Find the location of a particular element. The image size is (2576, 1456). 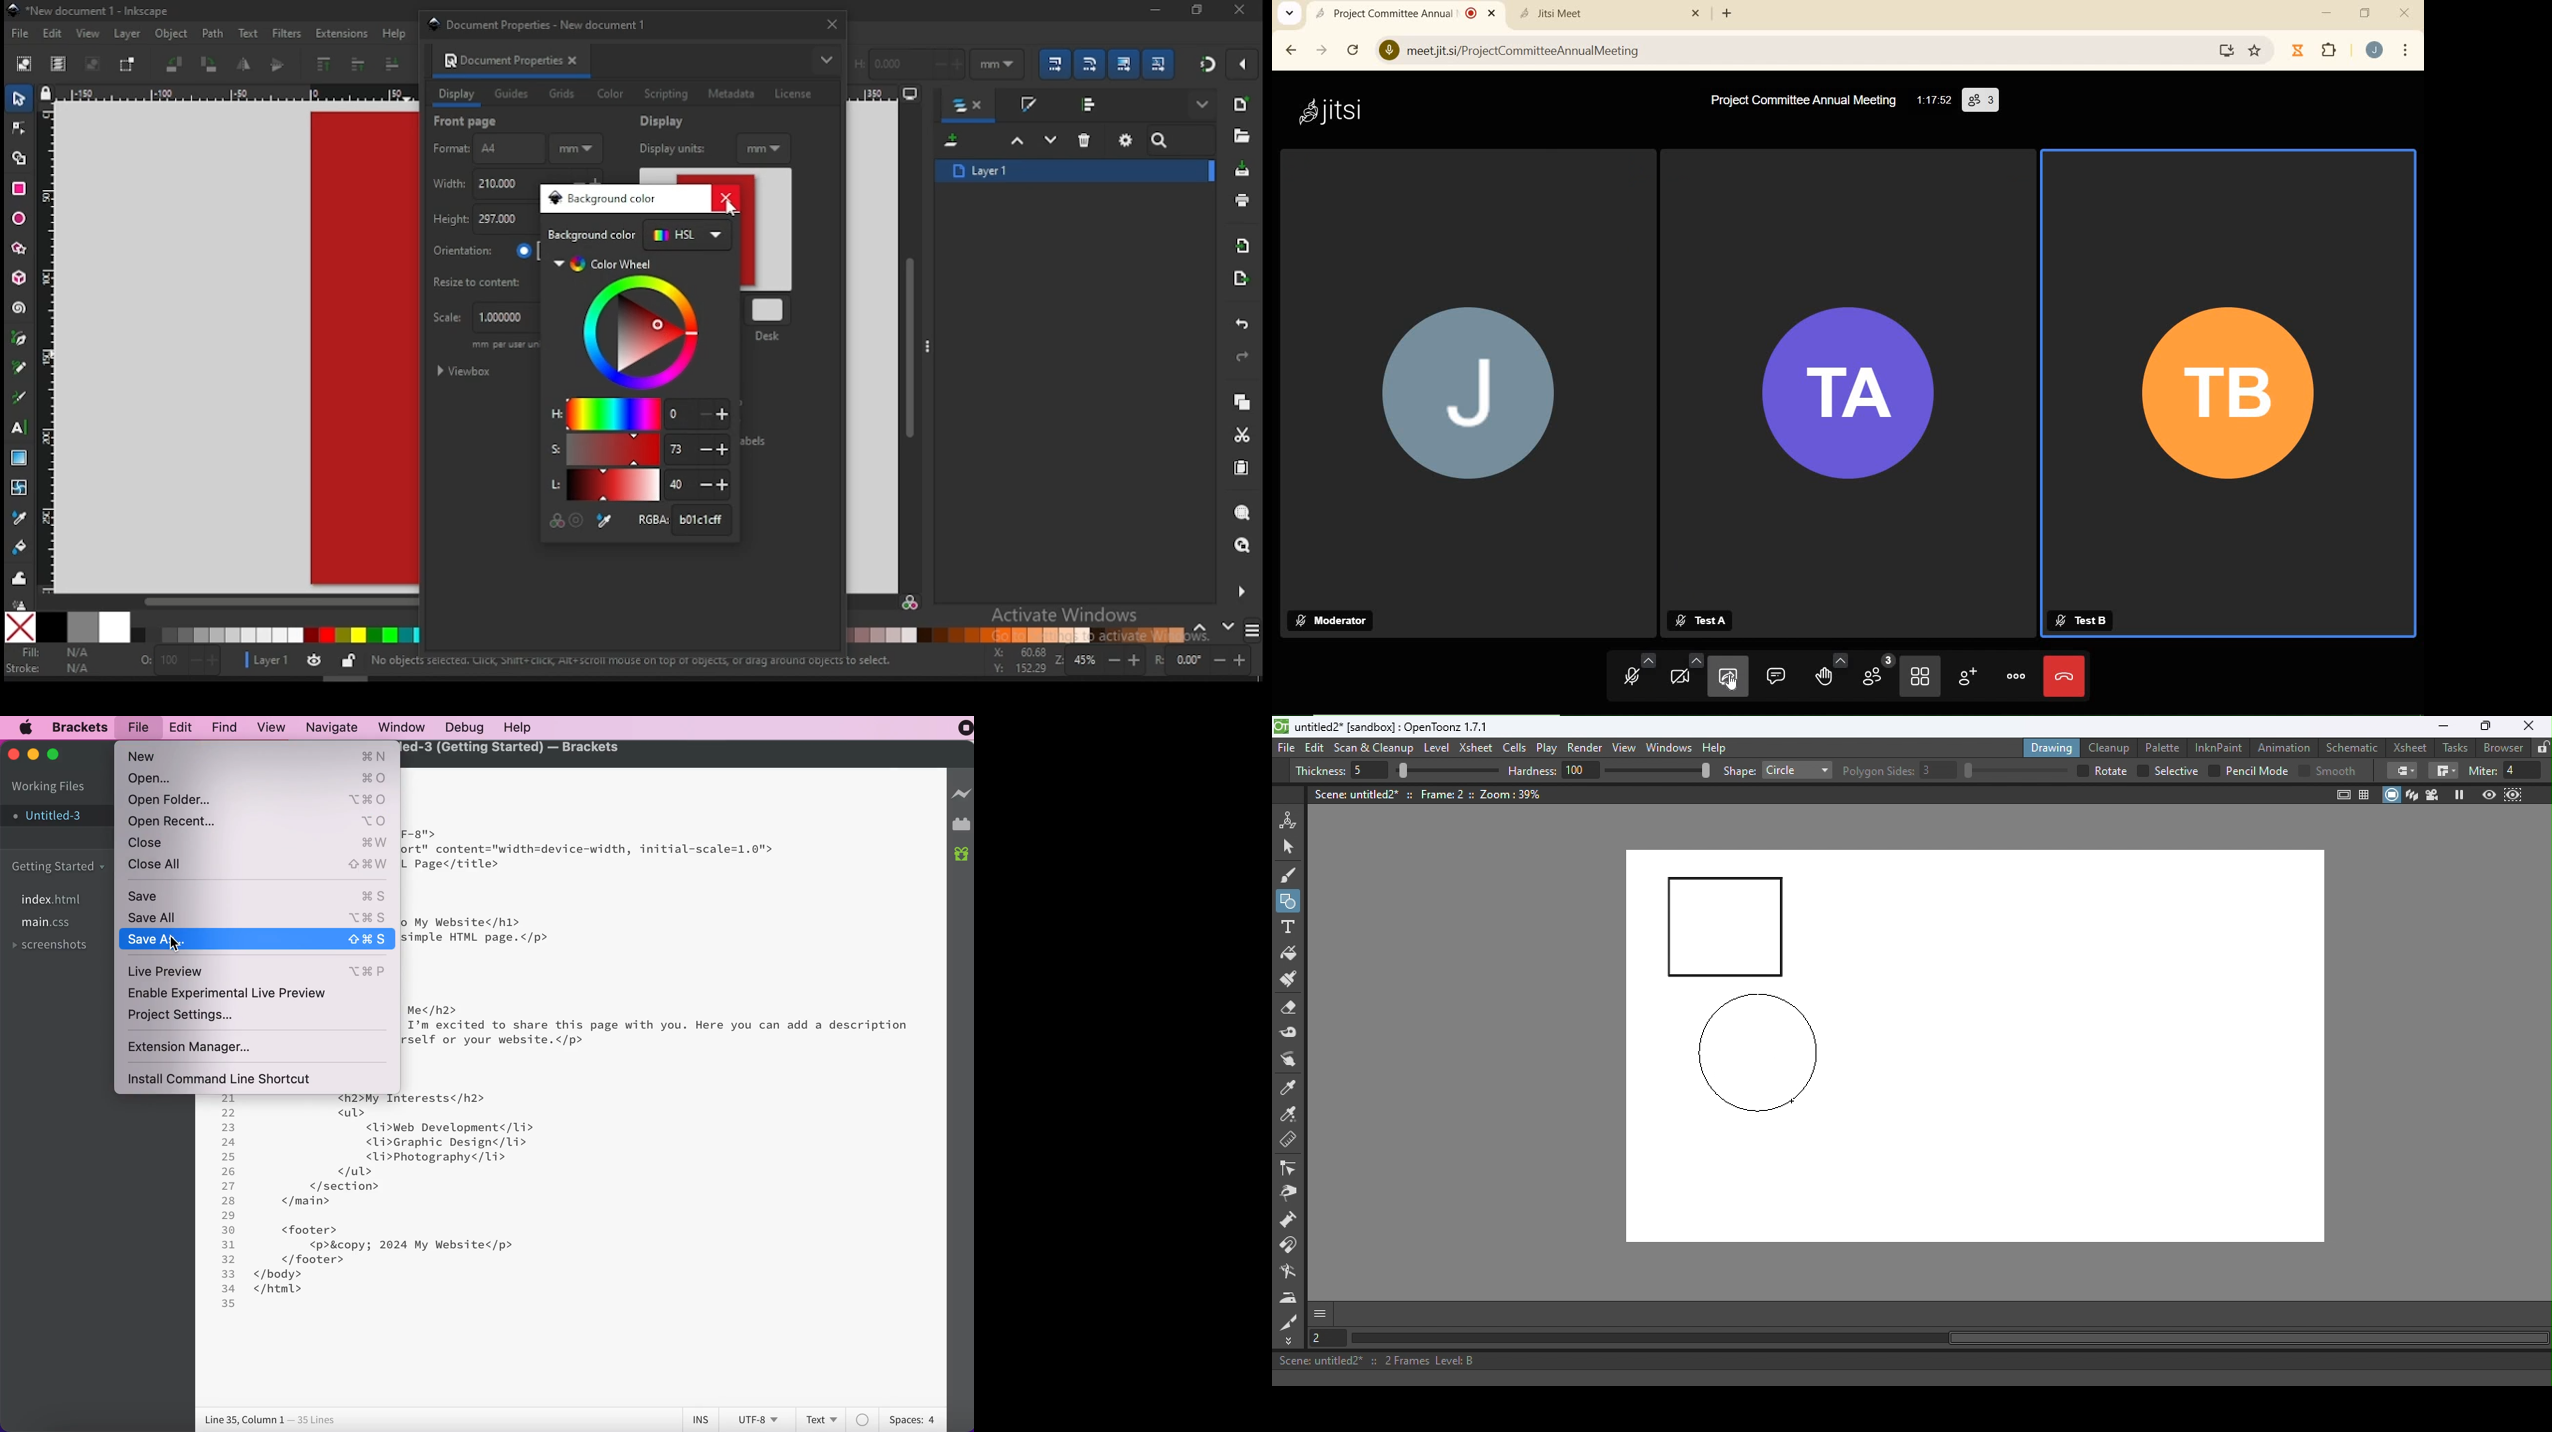

desk is located at coordinates (771, 317).